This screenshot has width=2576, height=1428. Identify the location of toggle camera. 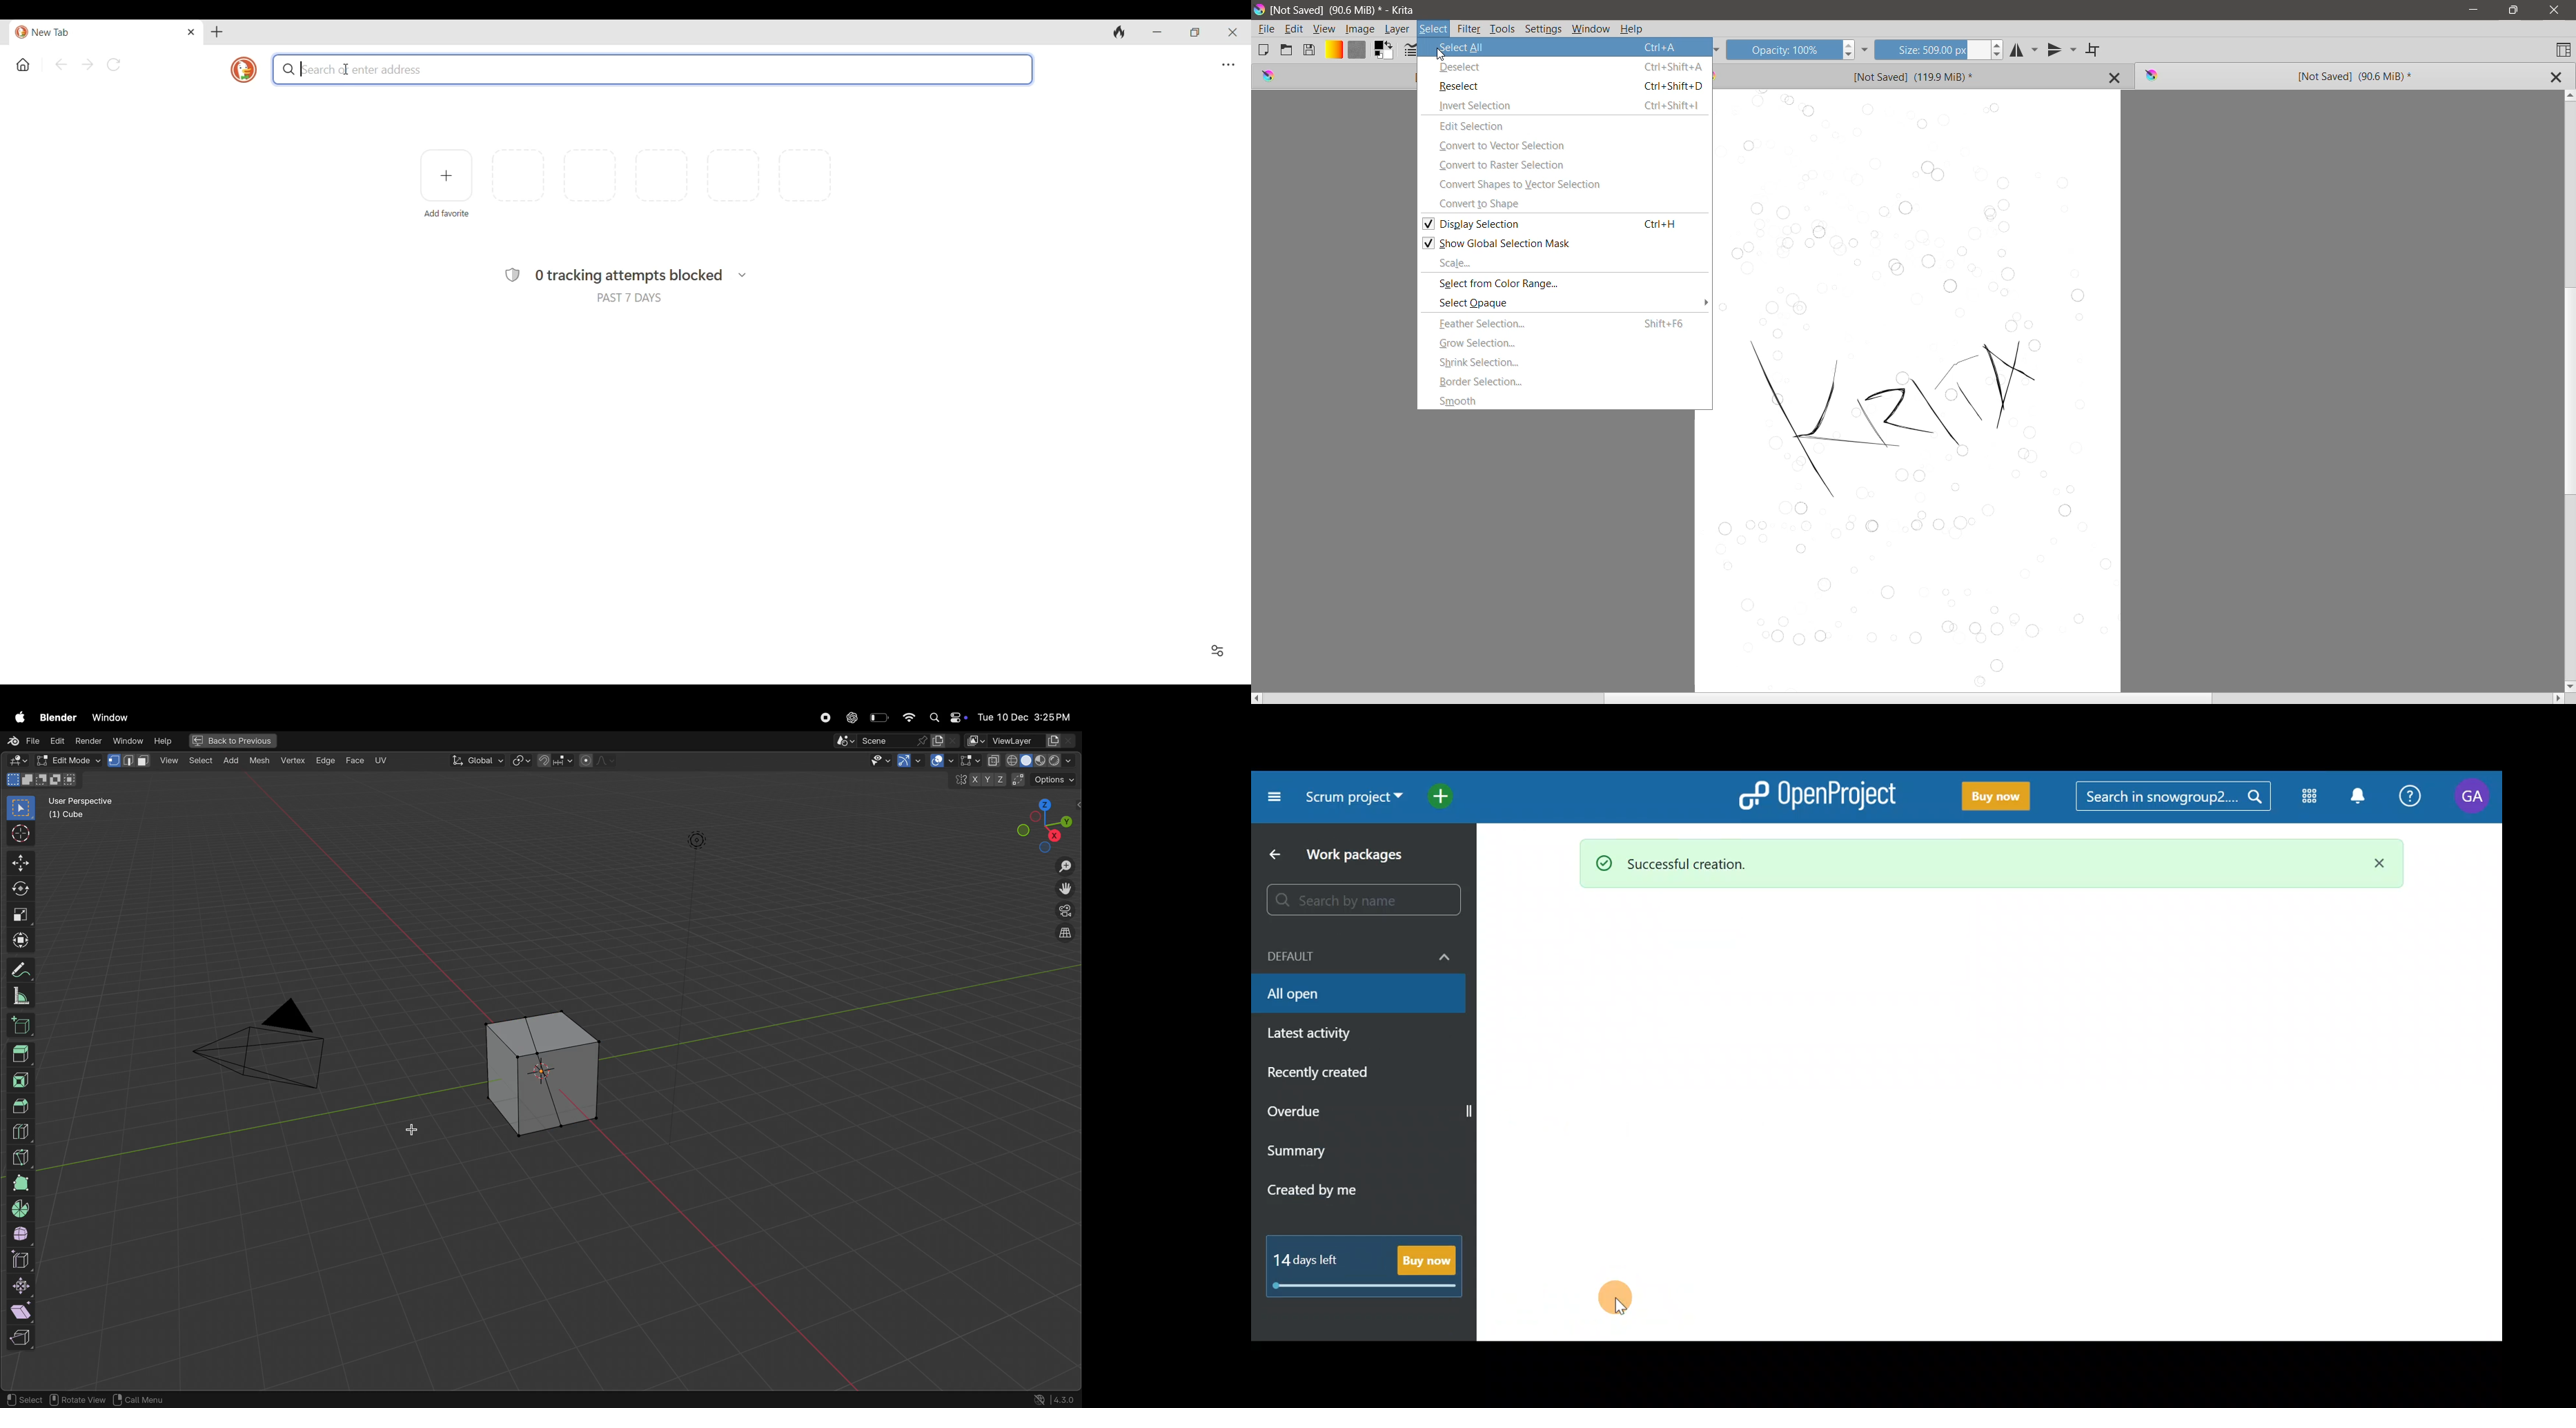
(1064, 911).